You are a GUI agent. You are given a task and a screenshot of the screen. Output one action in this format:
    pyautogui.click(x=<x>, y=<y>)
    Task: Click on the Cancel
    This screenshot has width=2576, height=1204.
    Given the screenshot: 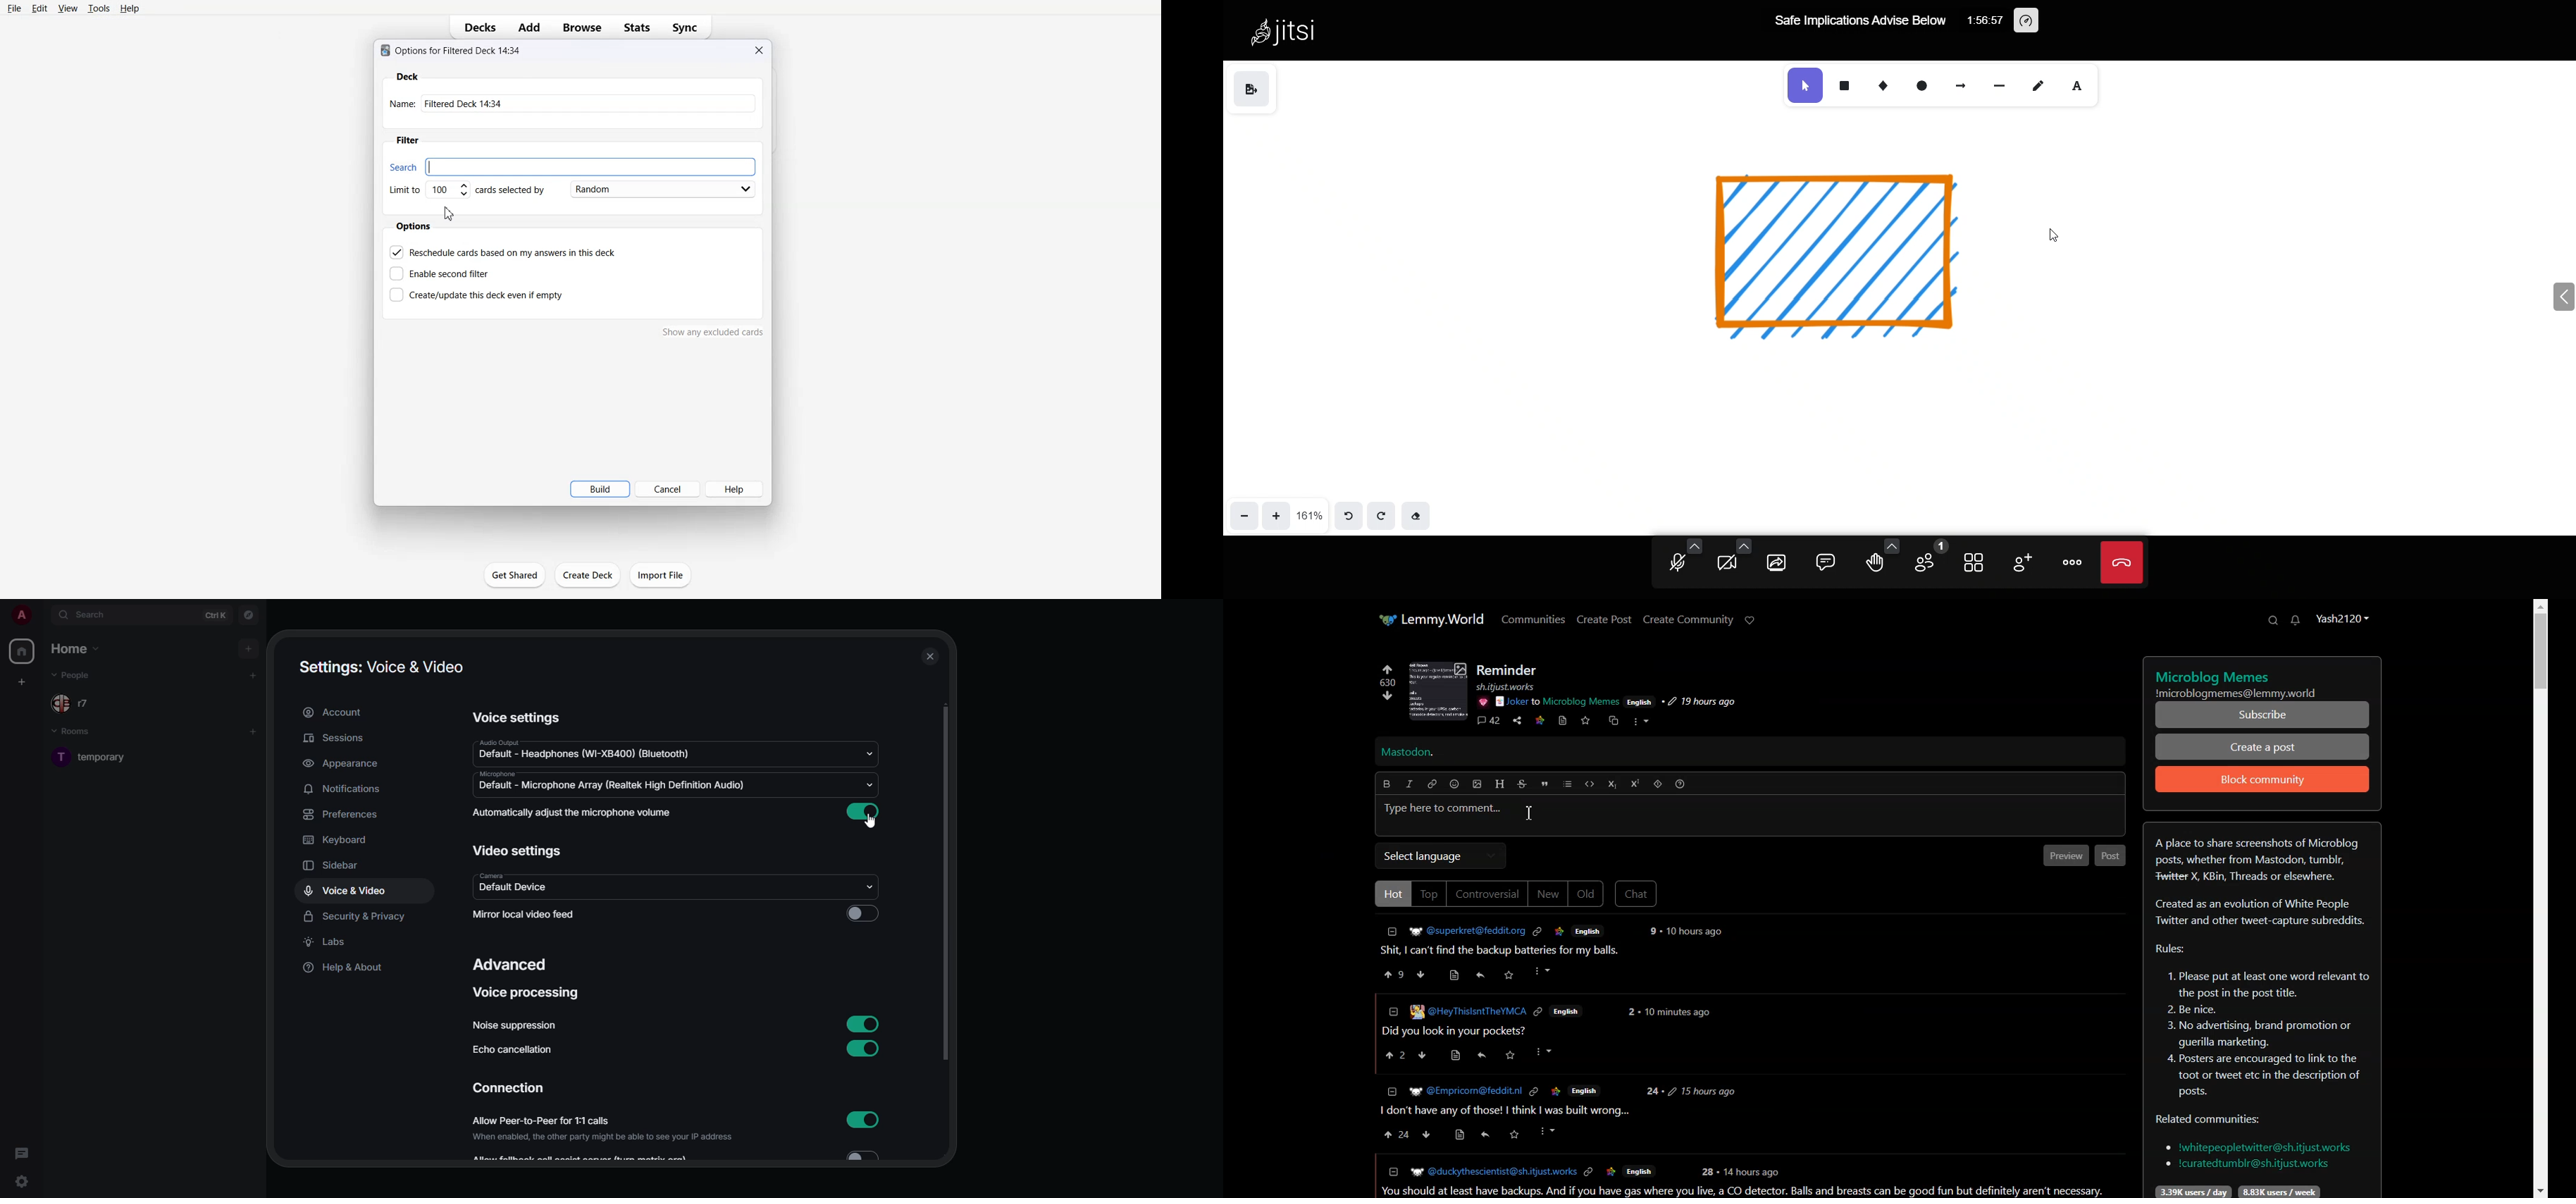 What is the action you would take?
    pyautogui.click(x=668, y=489)
    